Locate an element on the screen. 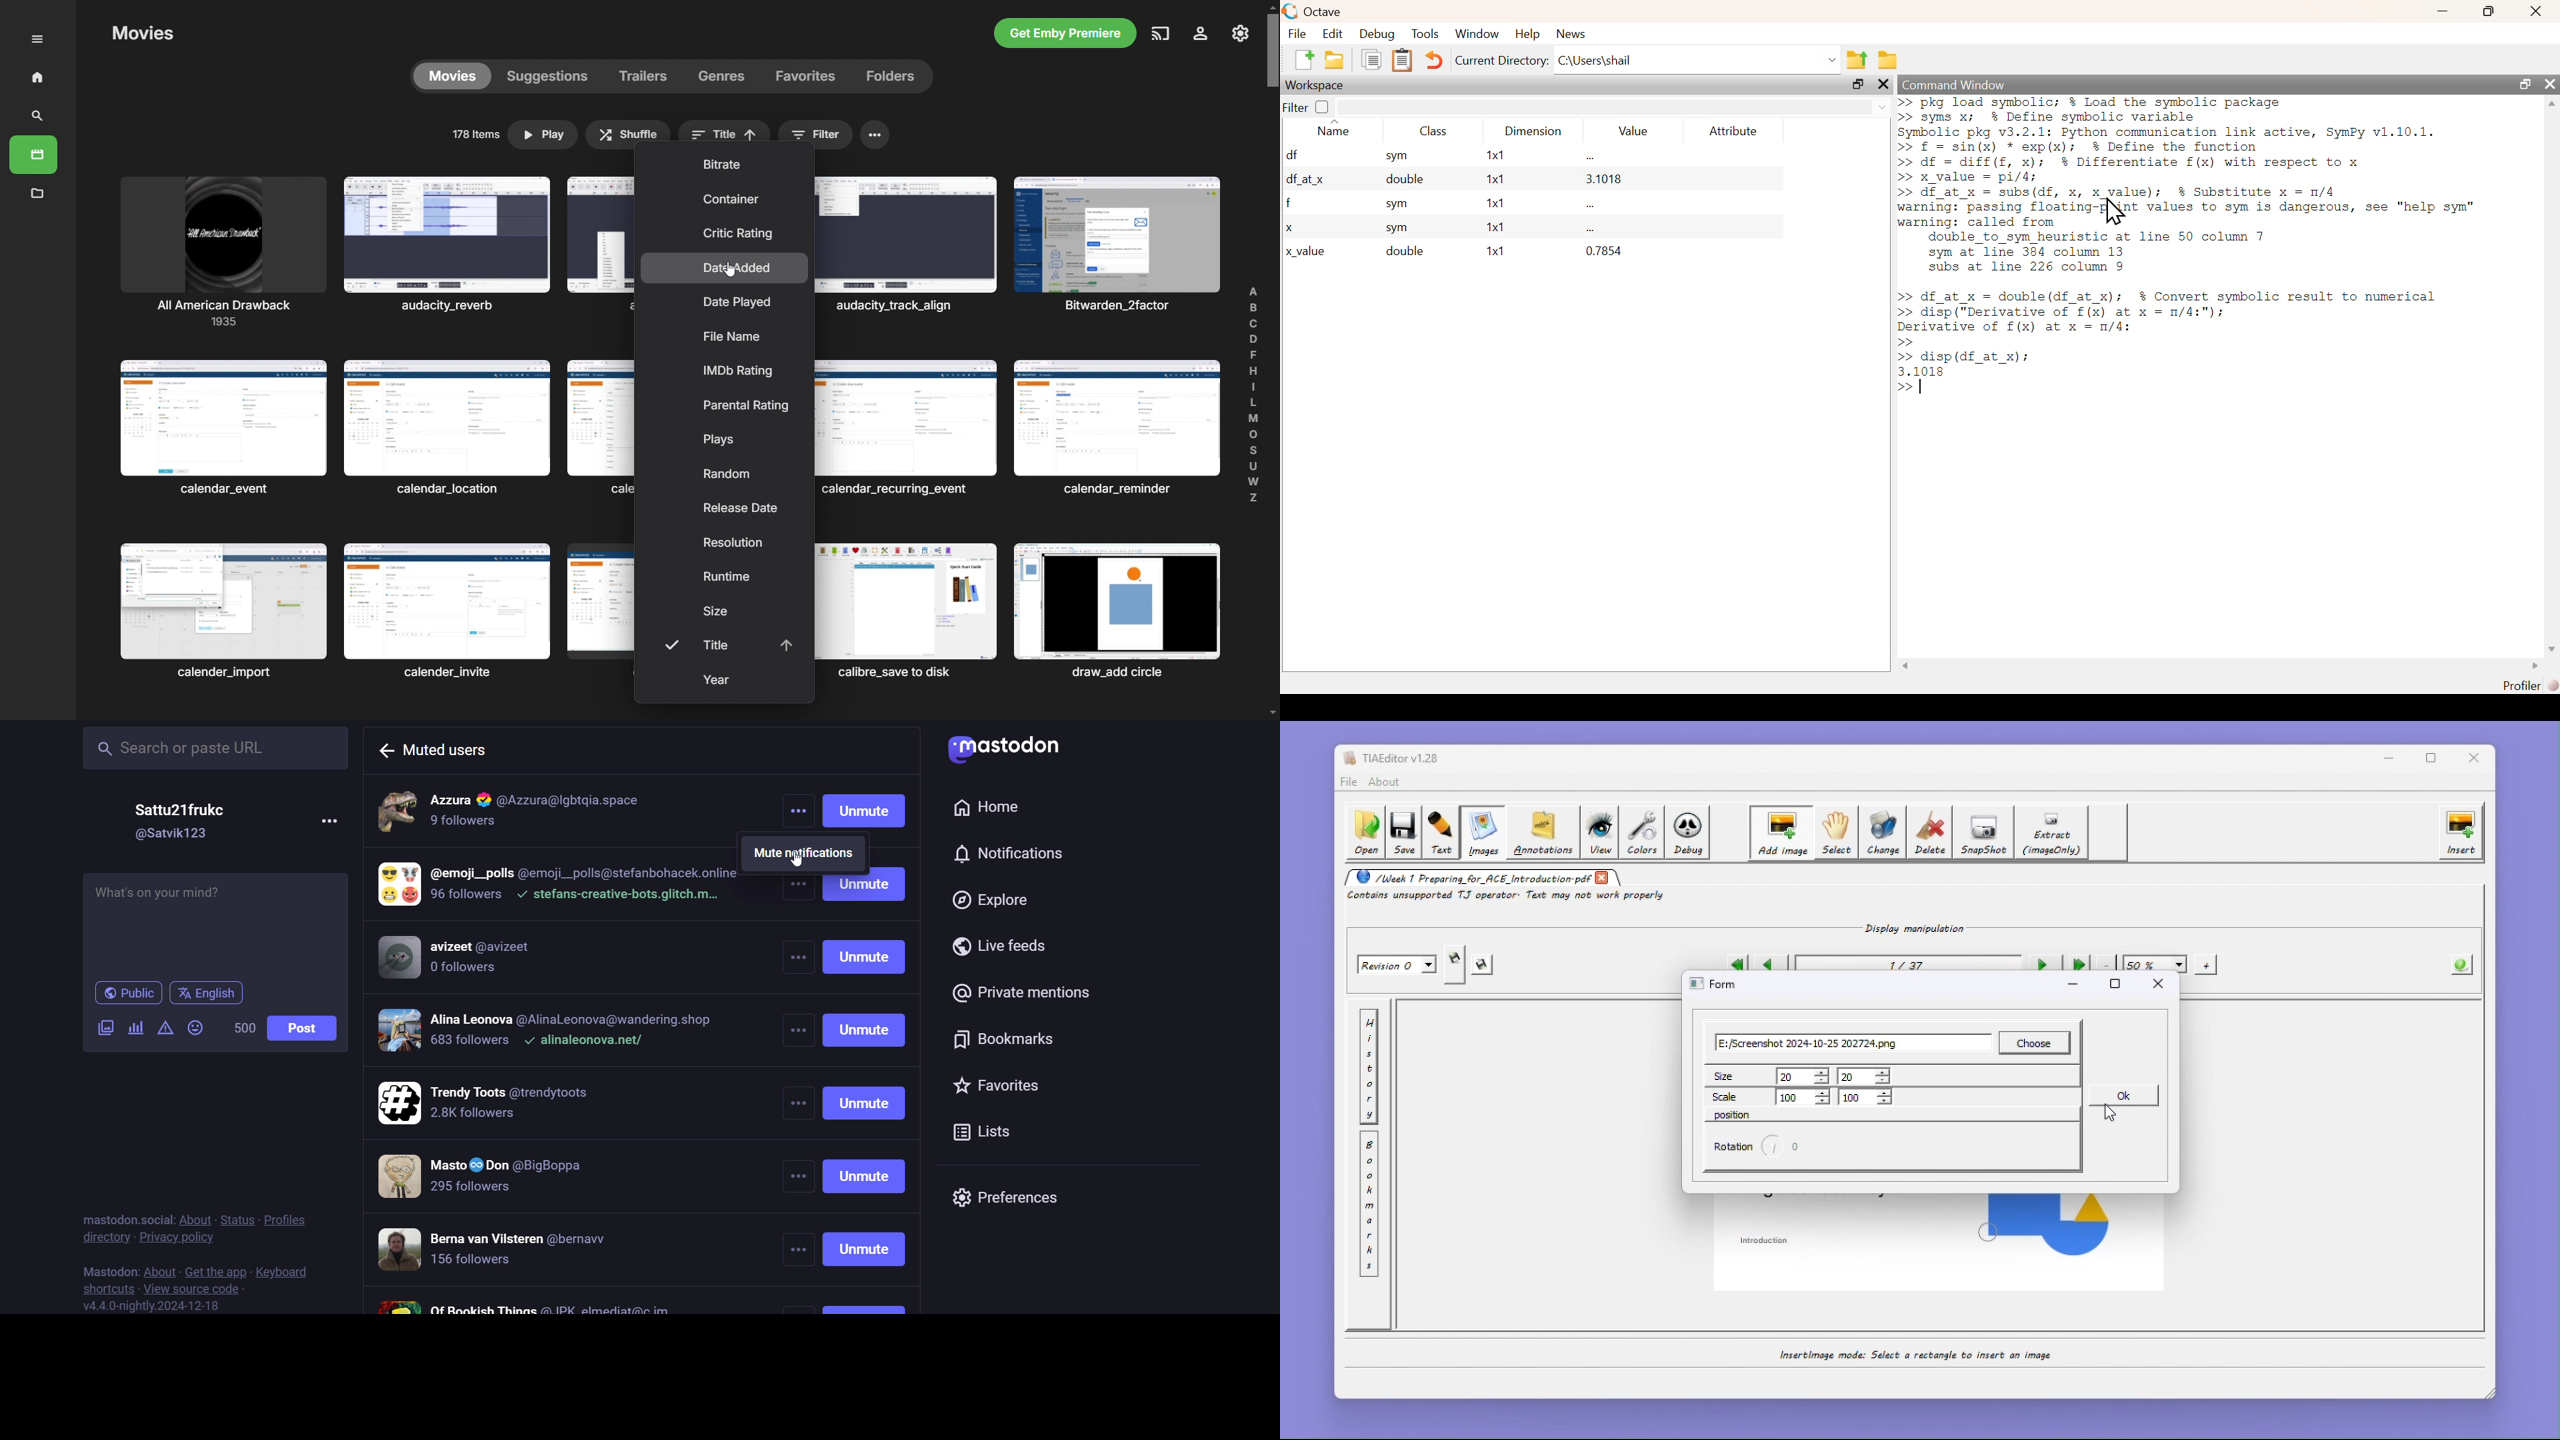  englisg is located at coordinates (210, 994).